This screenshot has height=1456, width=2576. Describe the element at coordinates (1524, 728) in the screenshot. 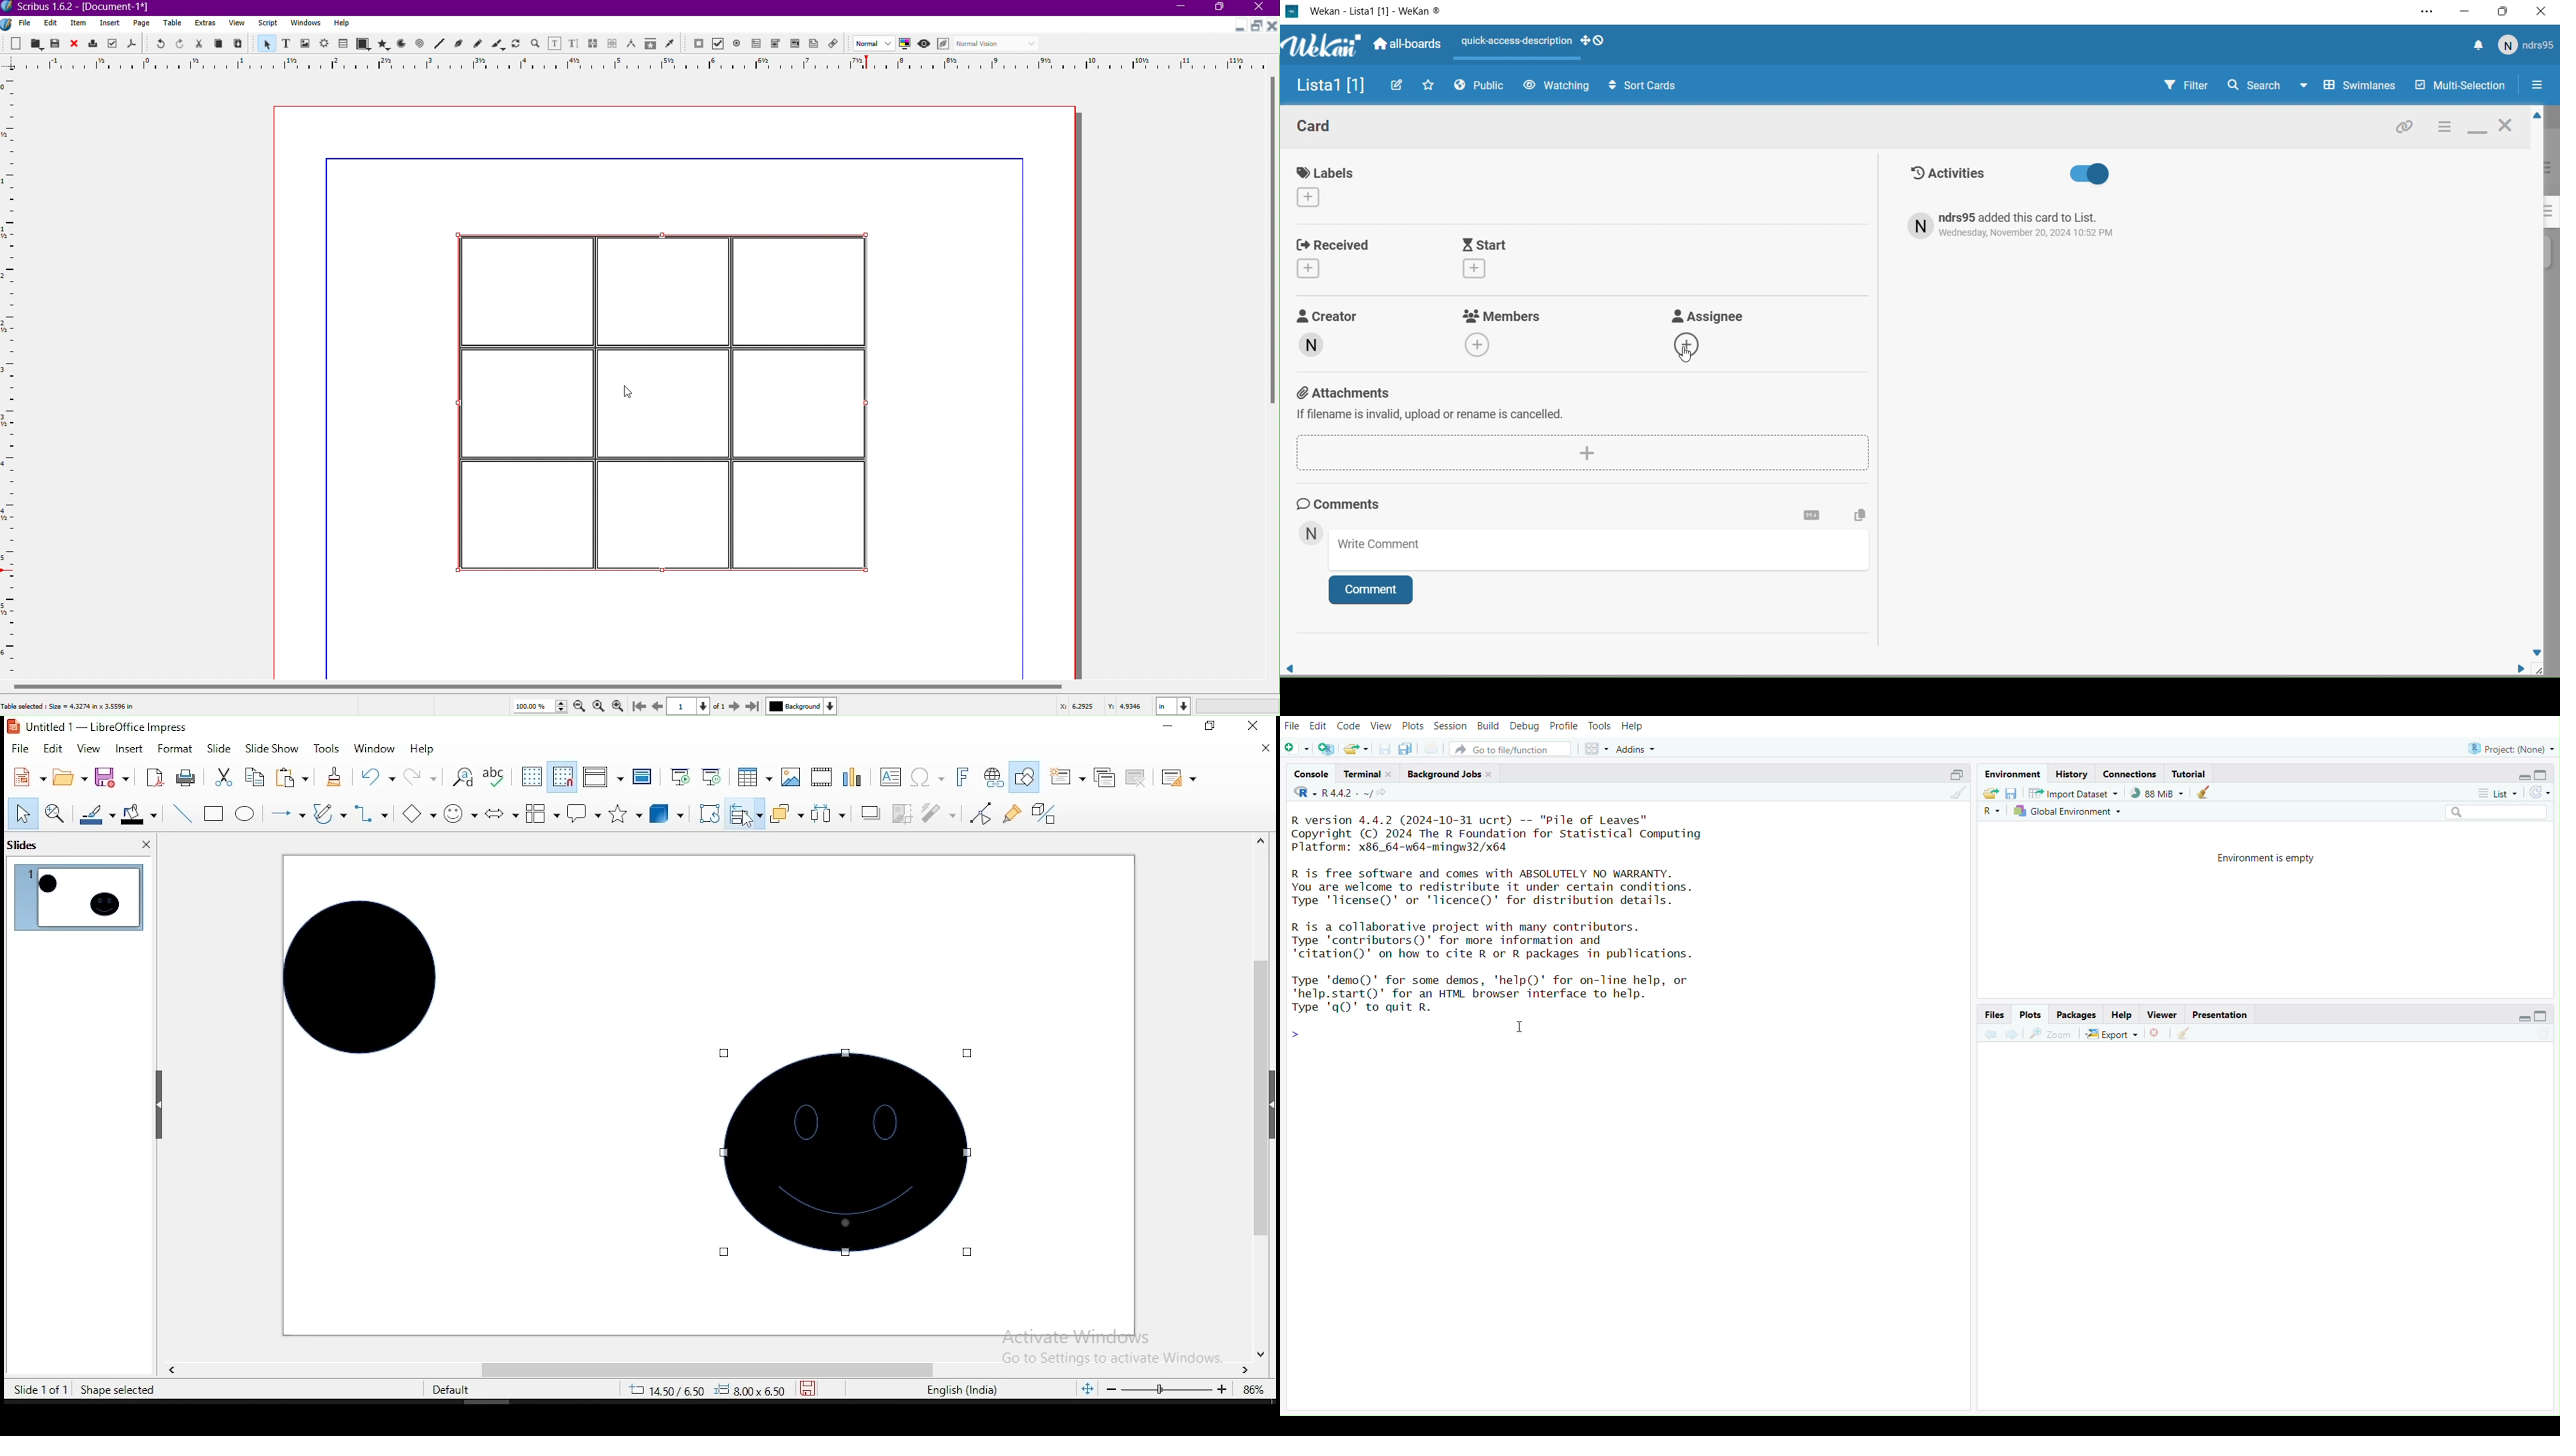

I see `Debug` at that location.